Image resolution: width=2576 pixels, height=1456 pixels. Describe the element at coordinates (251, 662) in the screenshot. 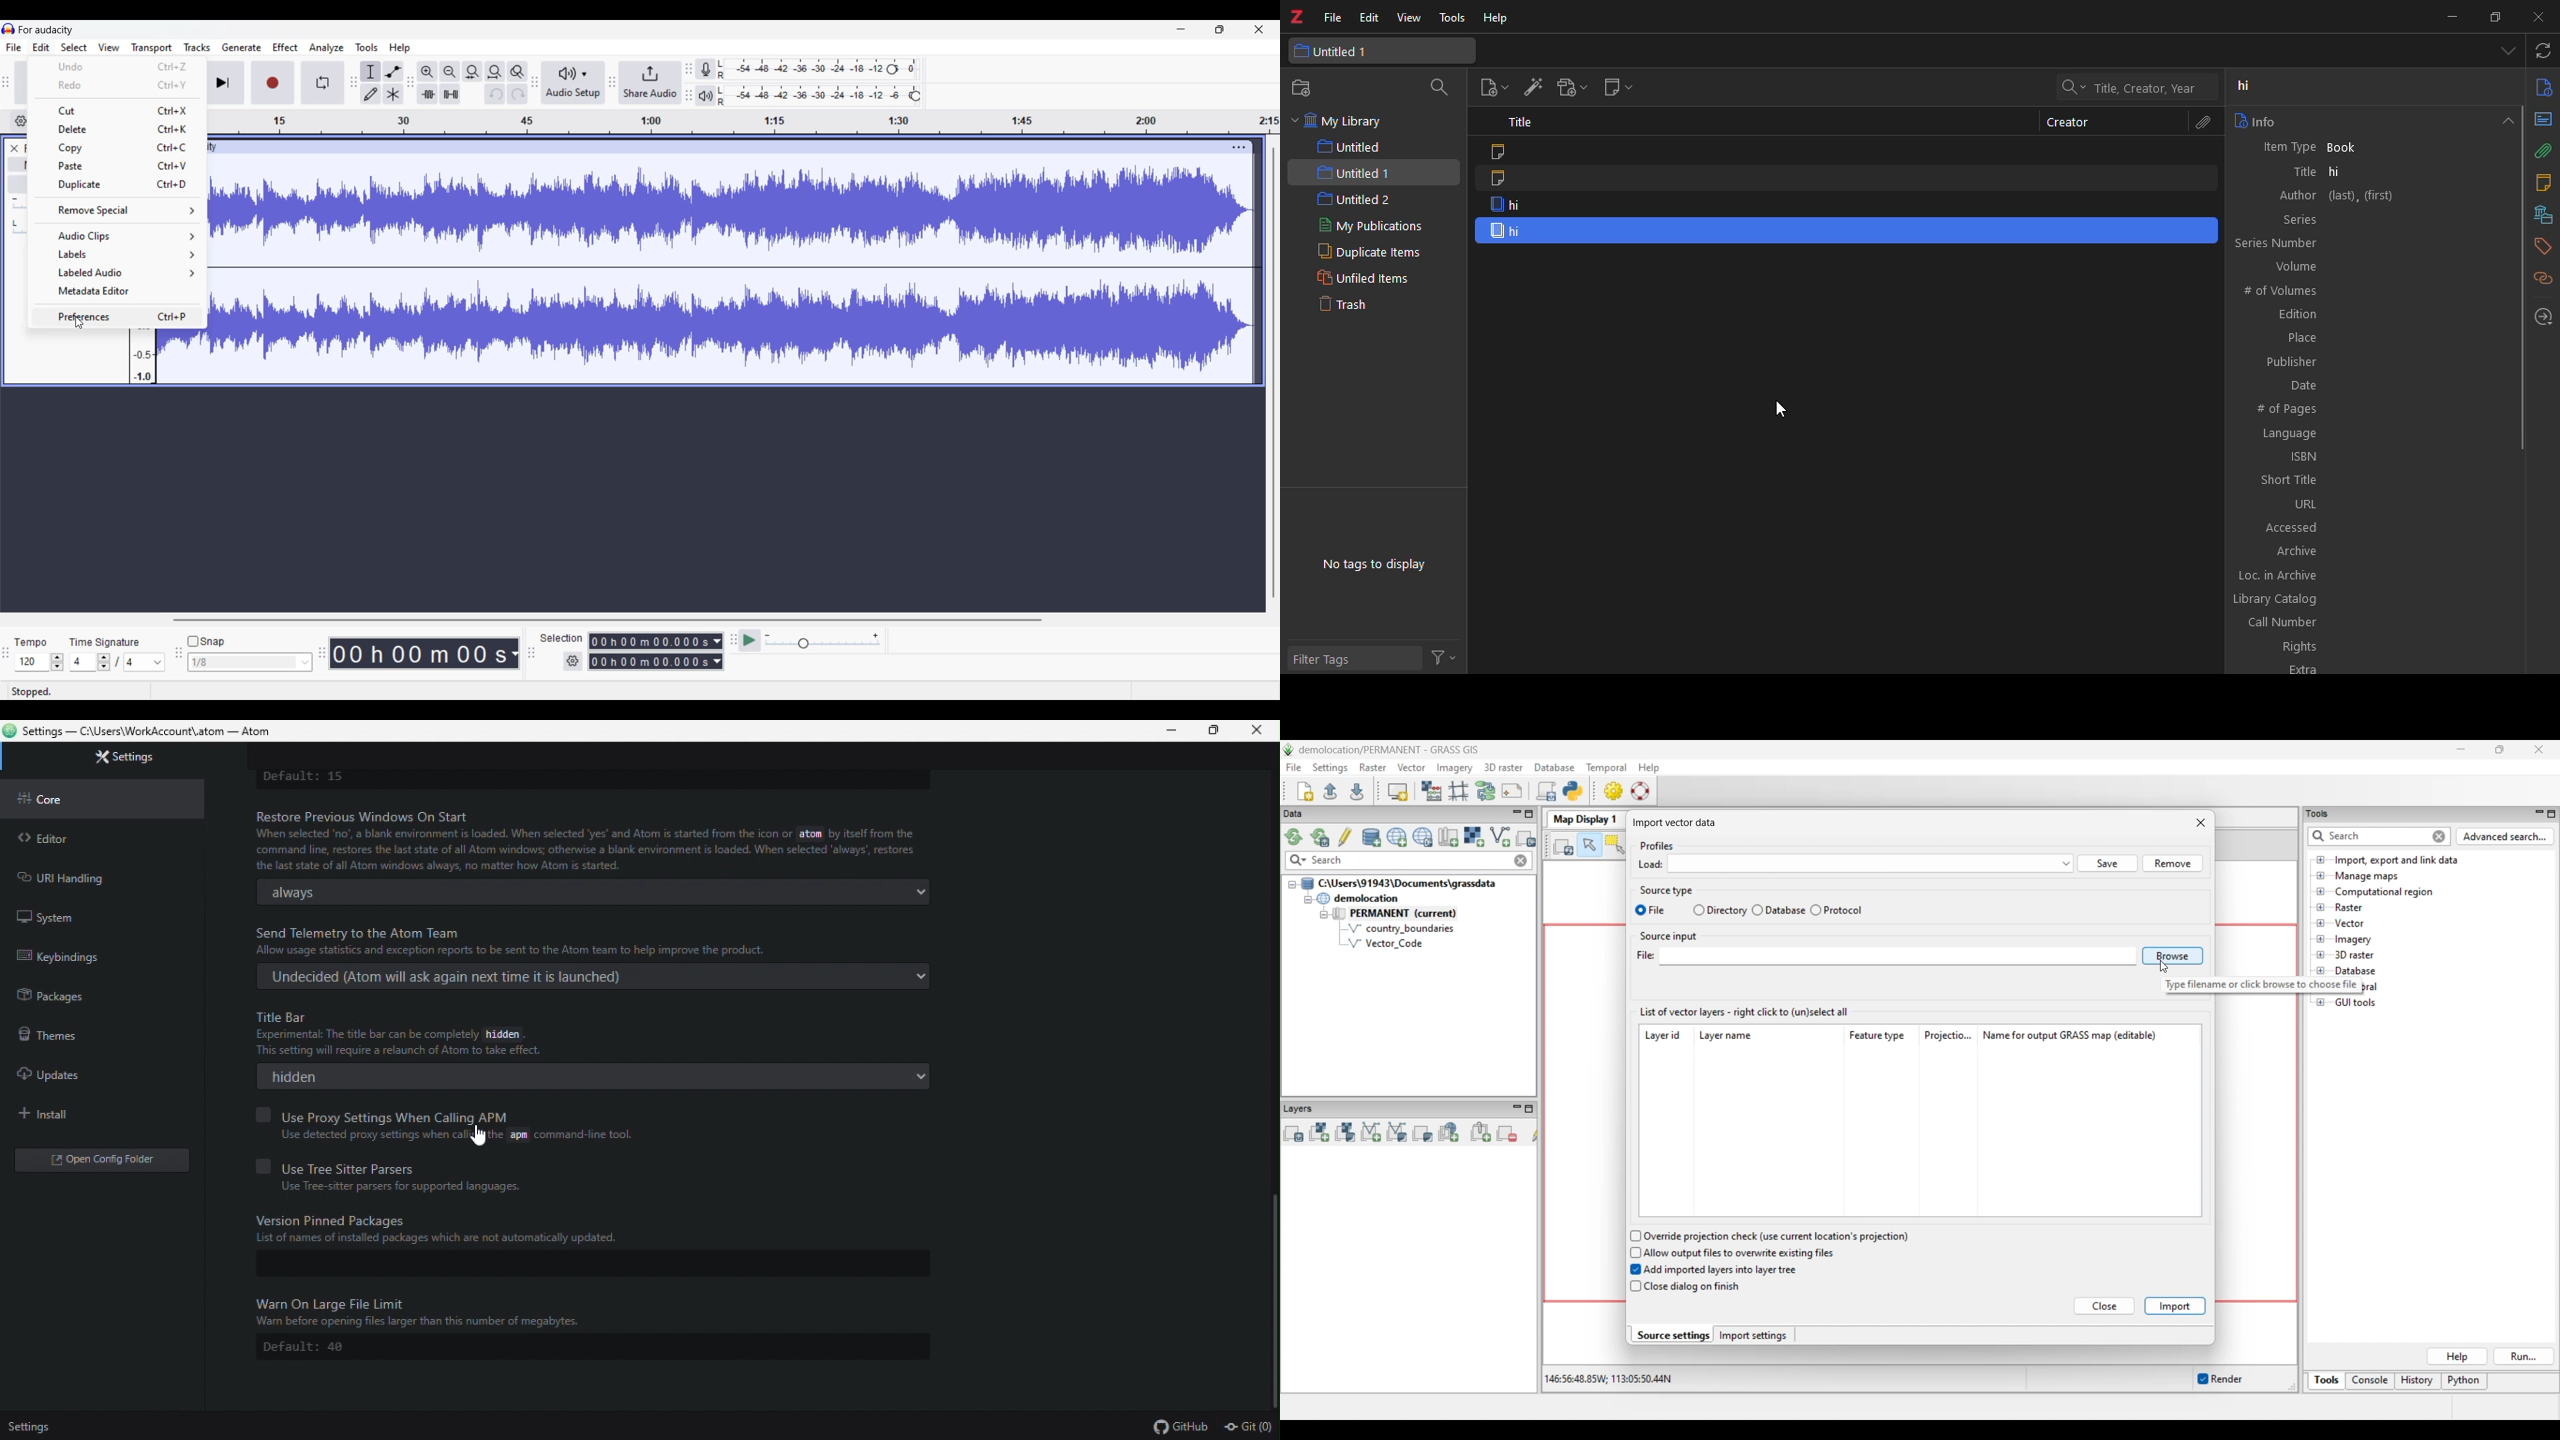

I see `Snap options` at that location.